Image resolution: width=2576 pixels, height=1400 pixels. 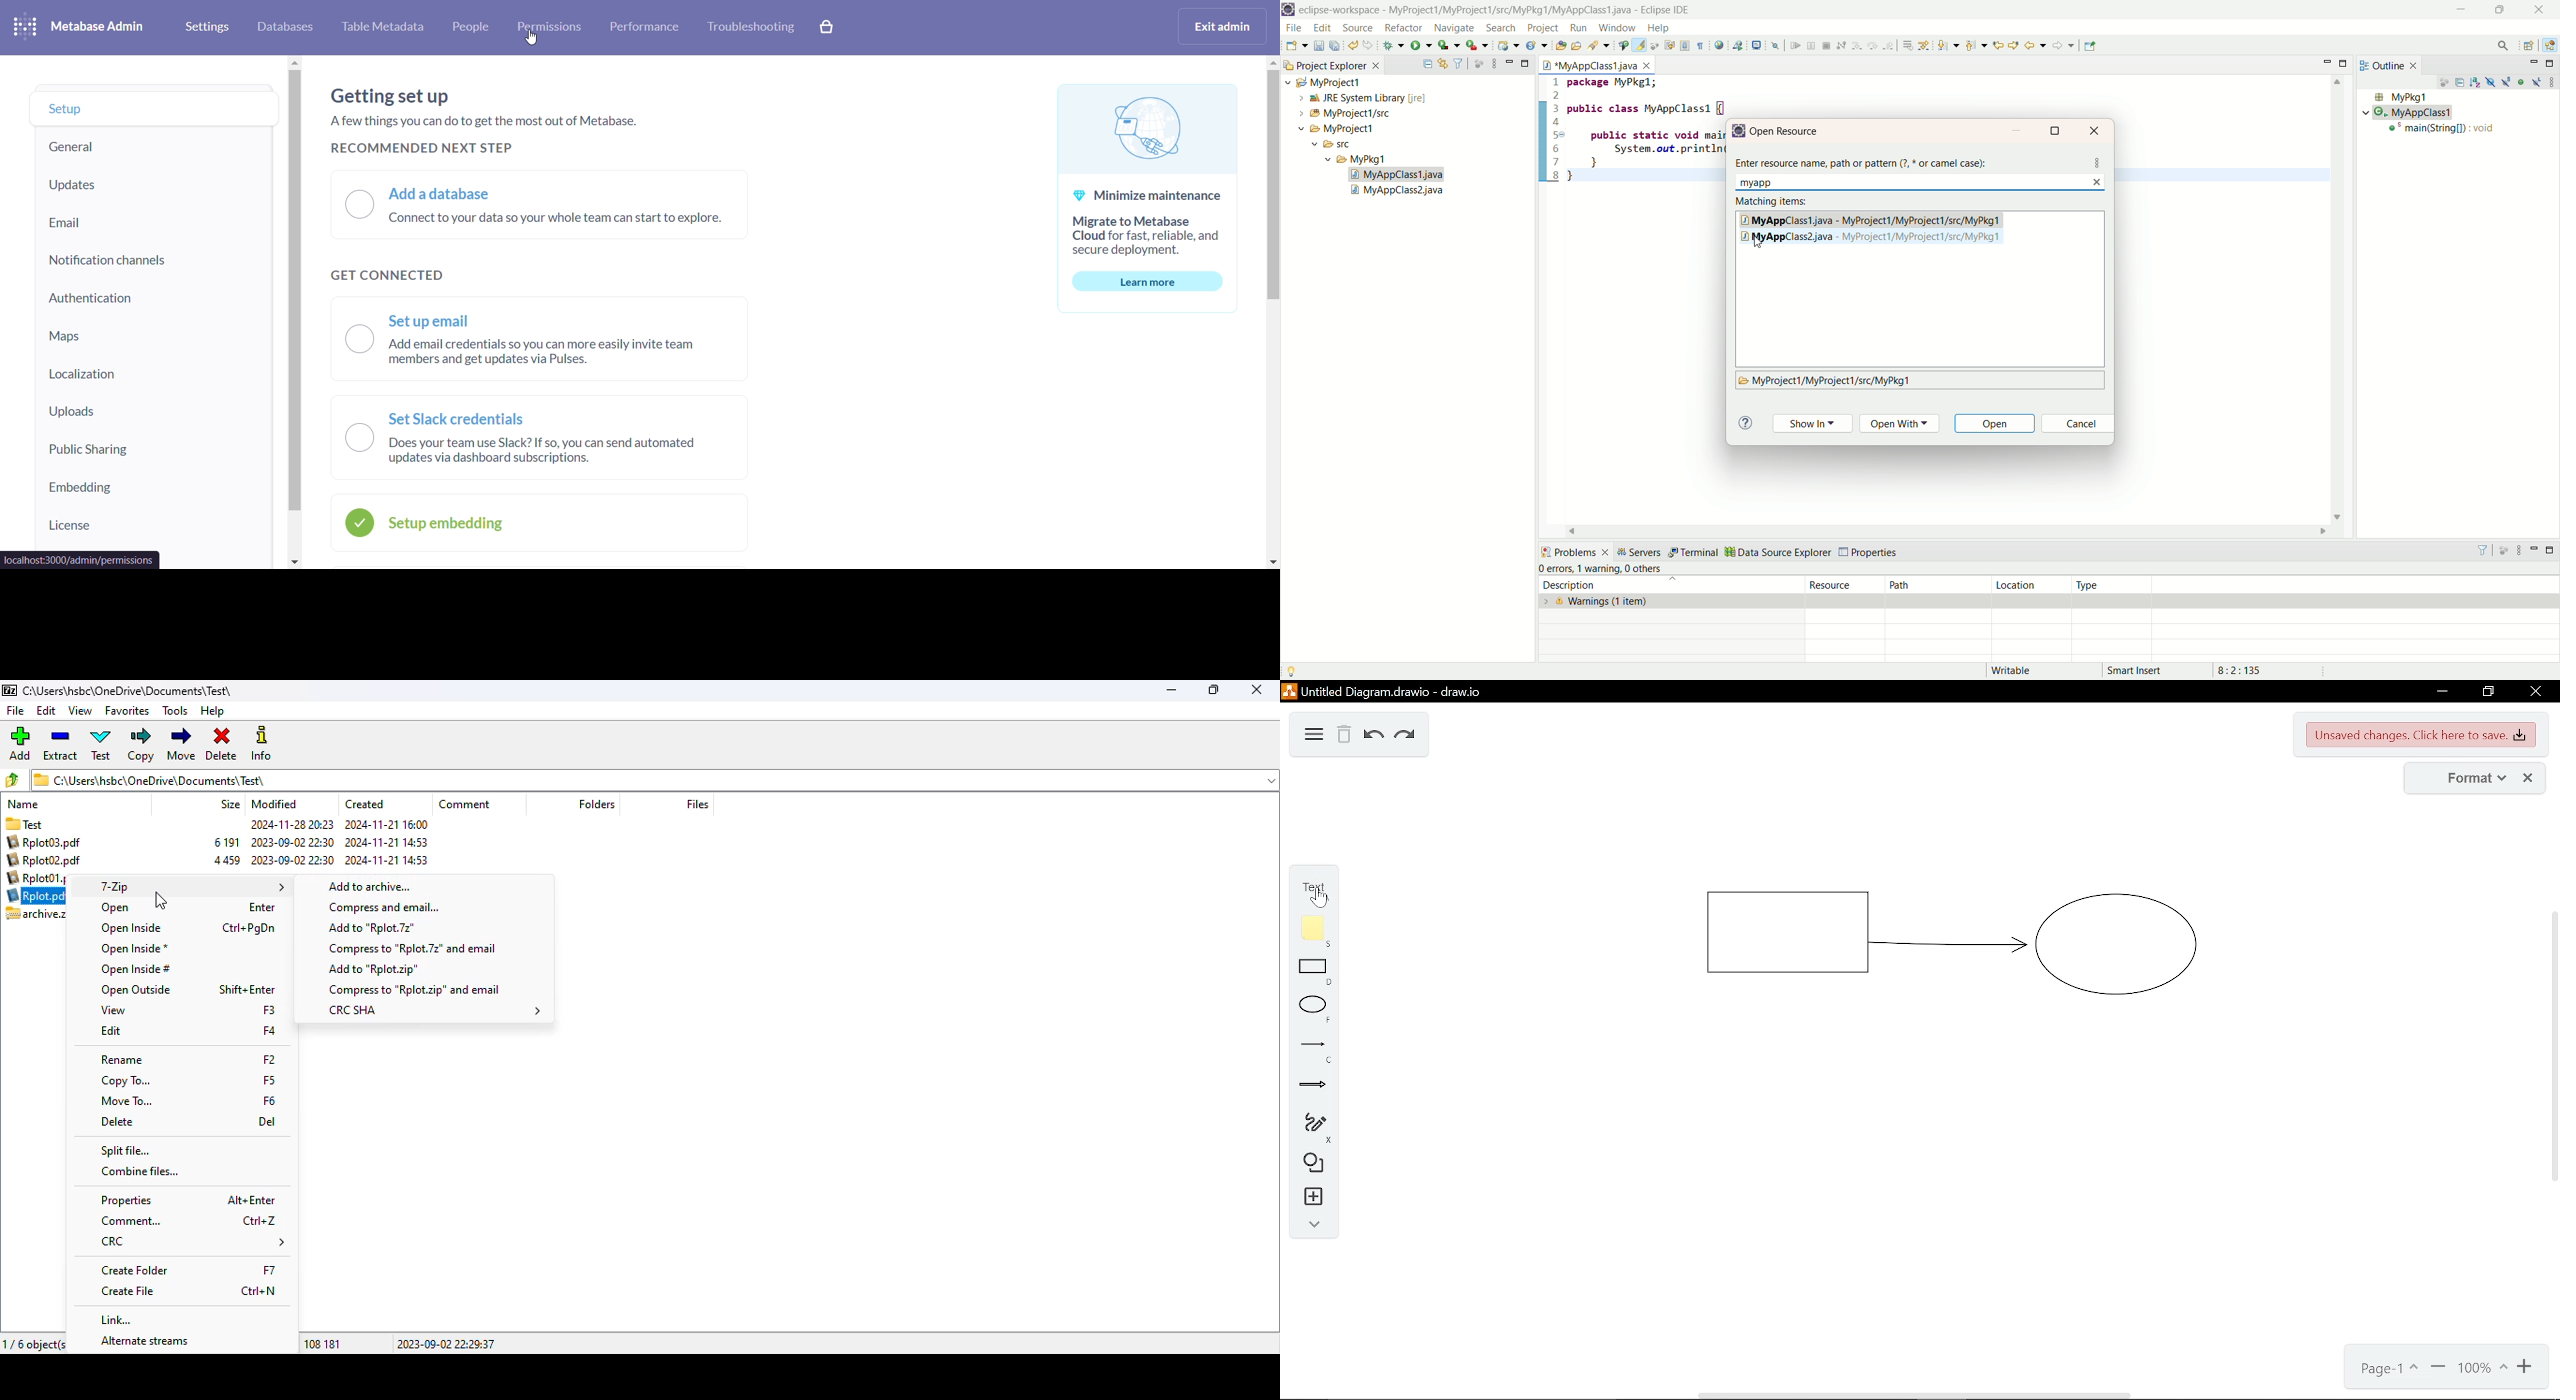 I want to click on toggle word wrap, so click(x=1675, y=45).